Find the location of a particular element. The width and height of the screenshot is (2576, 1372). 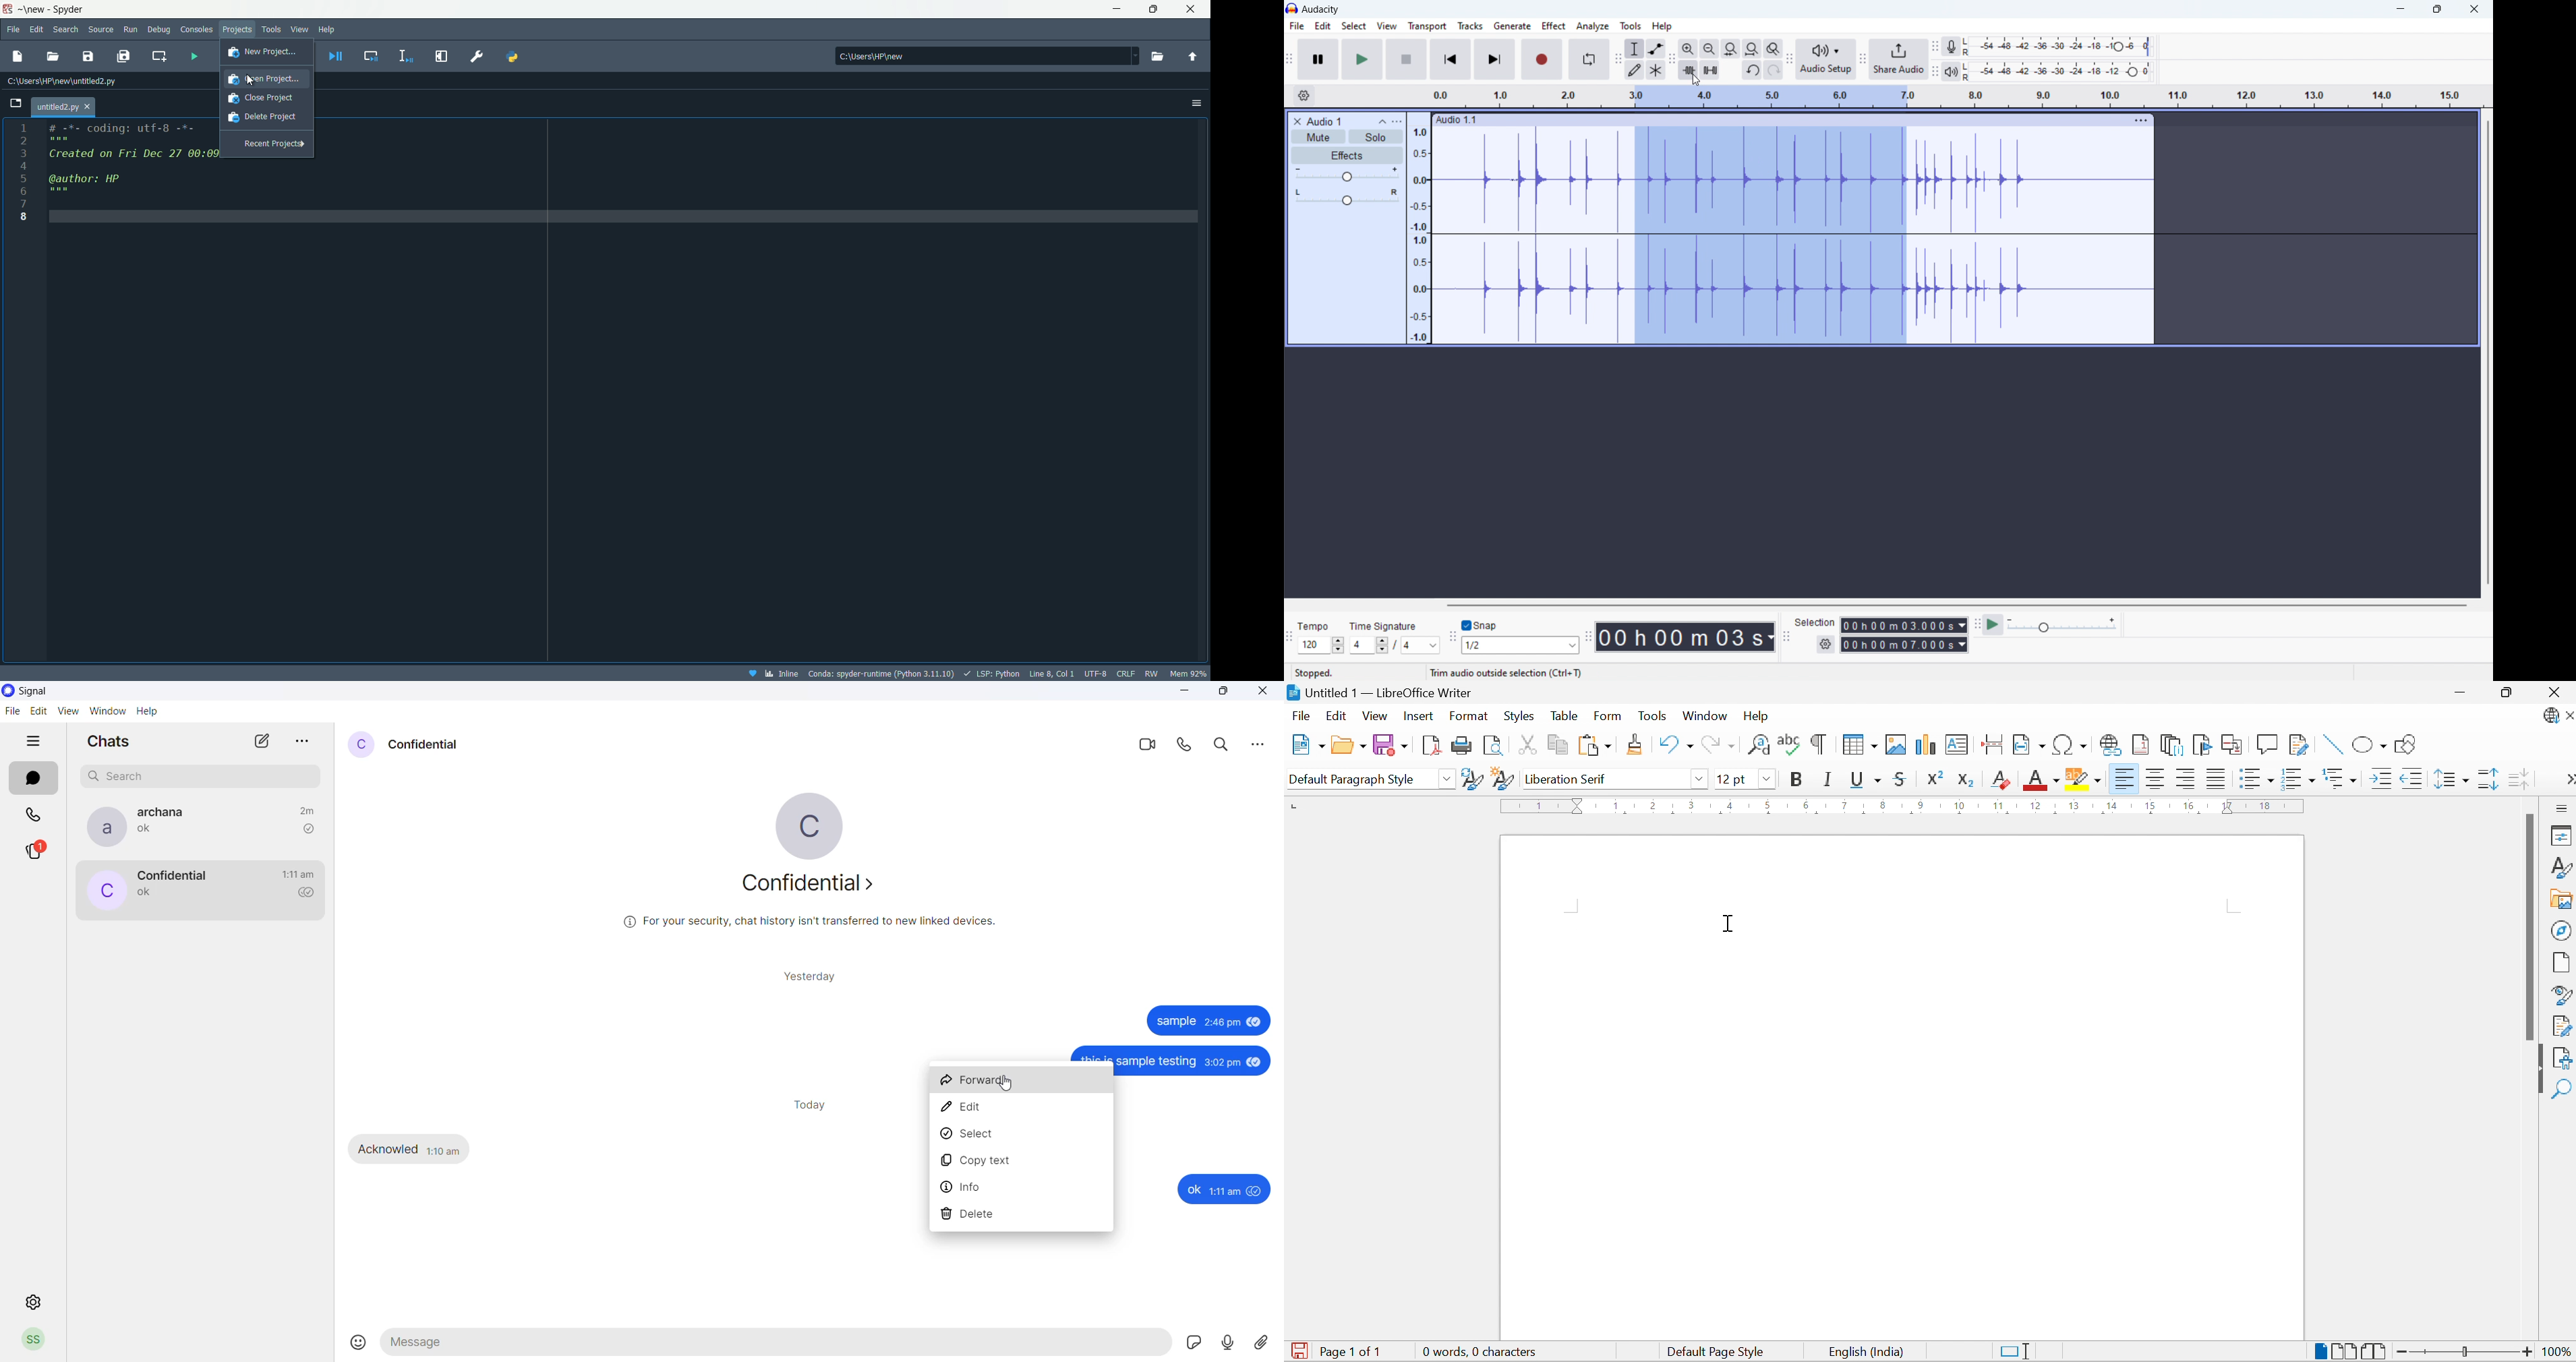

file eol status is located at coordinates (1126, 672).